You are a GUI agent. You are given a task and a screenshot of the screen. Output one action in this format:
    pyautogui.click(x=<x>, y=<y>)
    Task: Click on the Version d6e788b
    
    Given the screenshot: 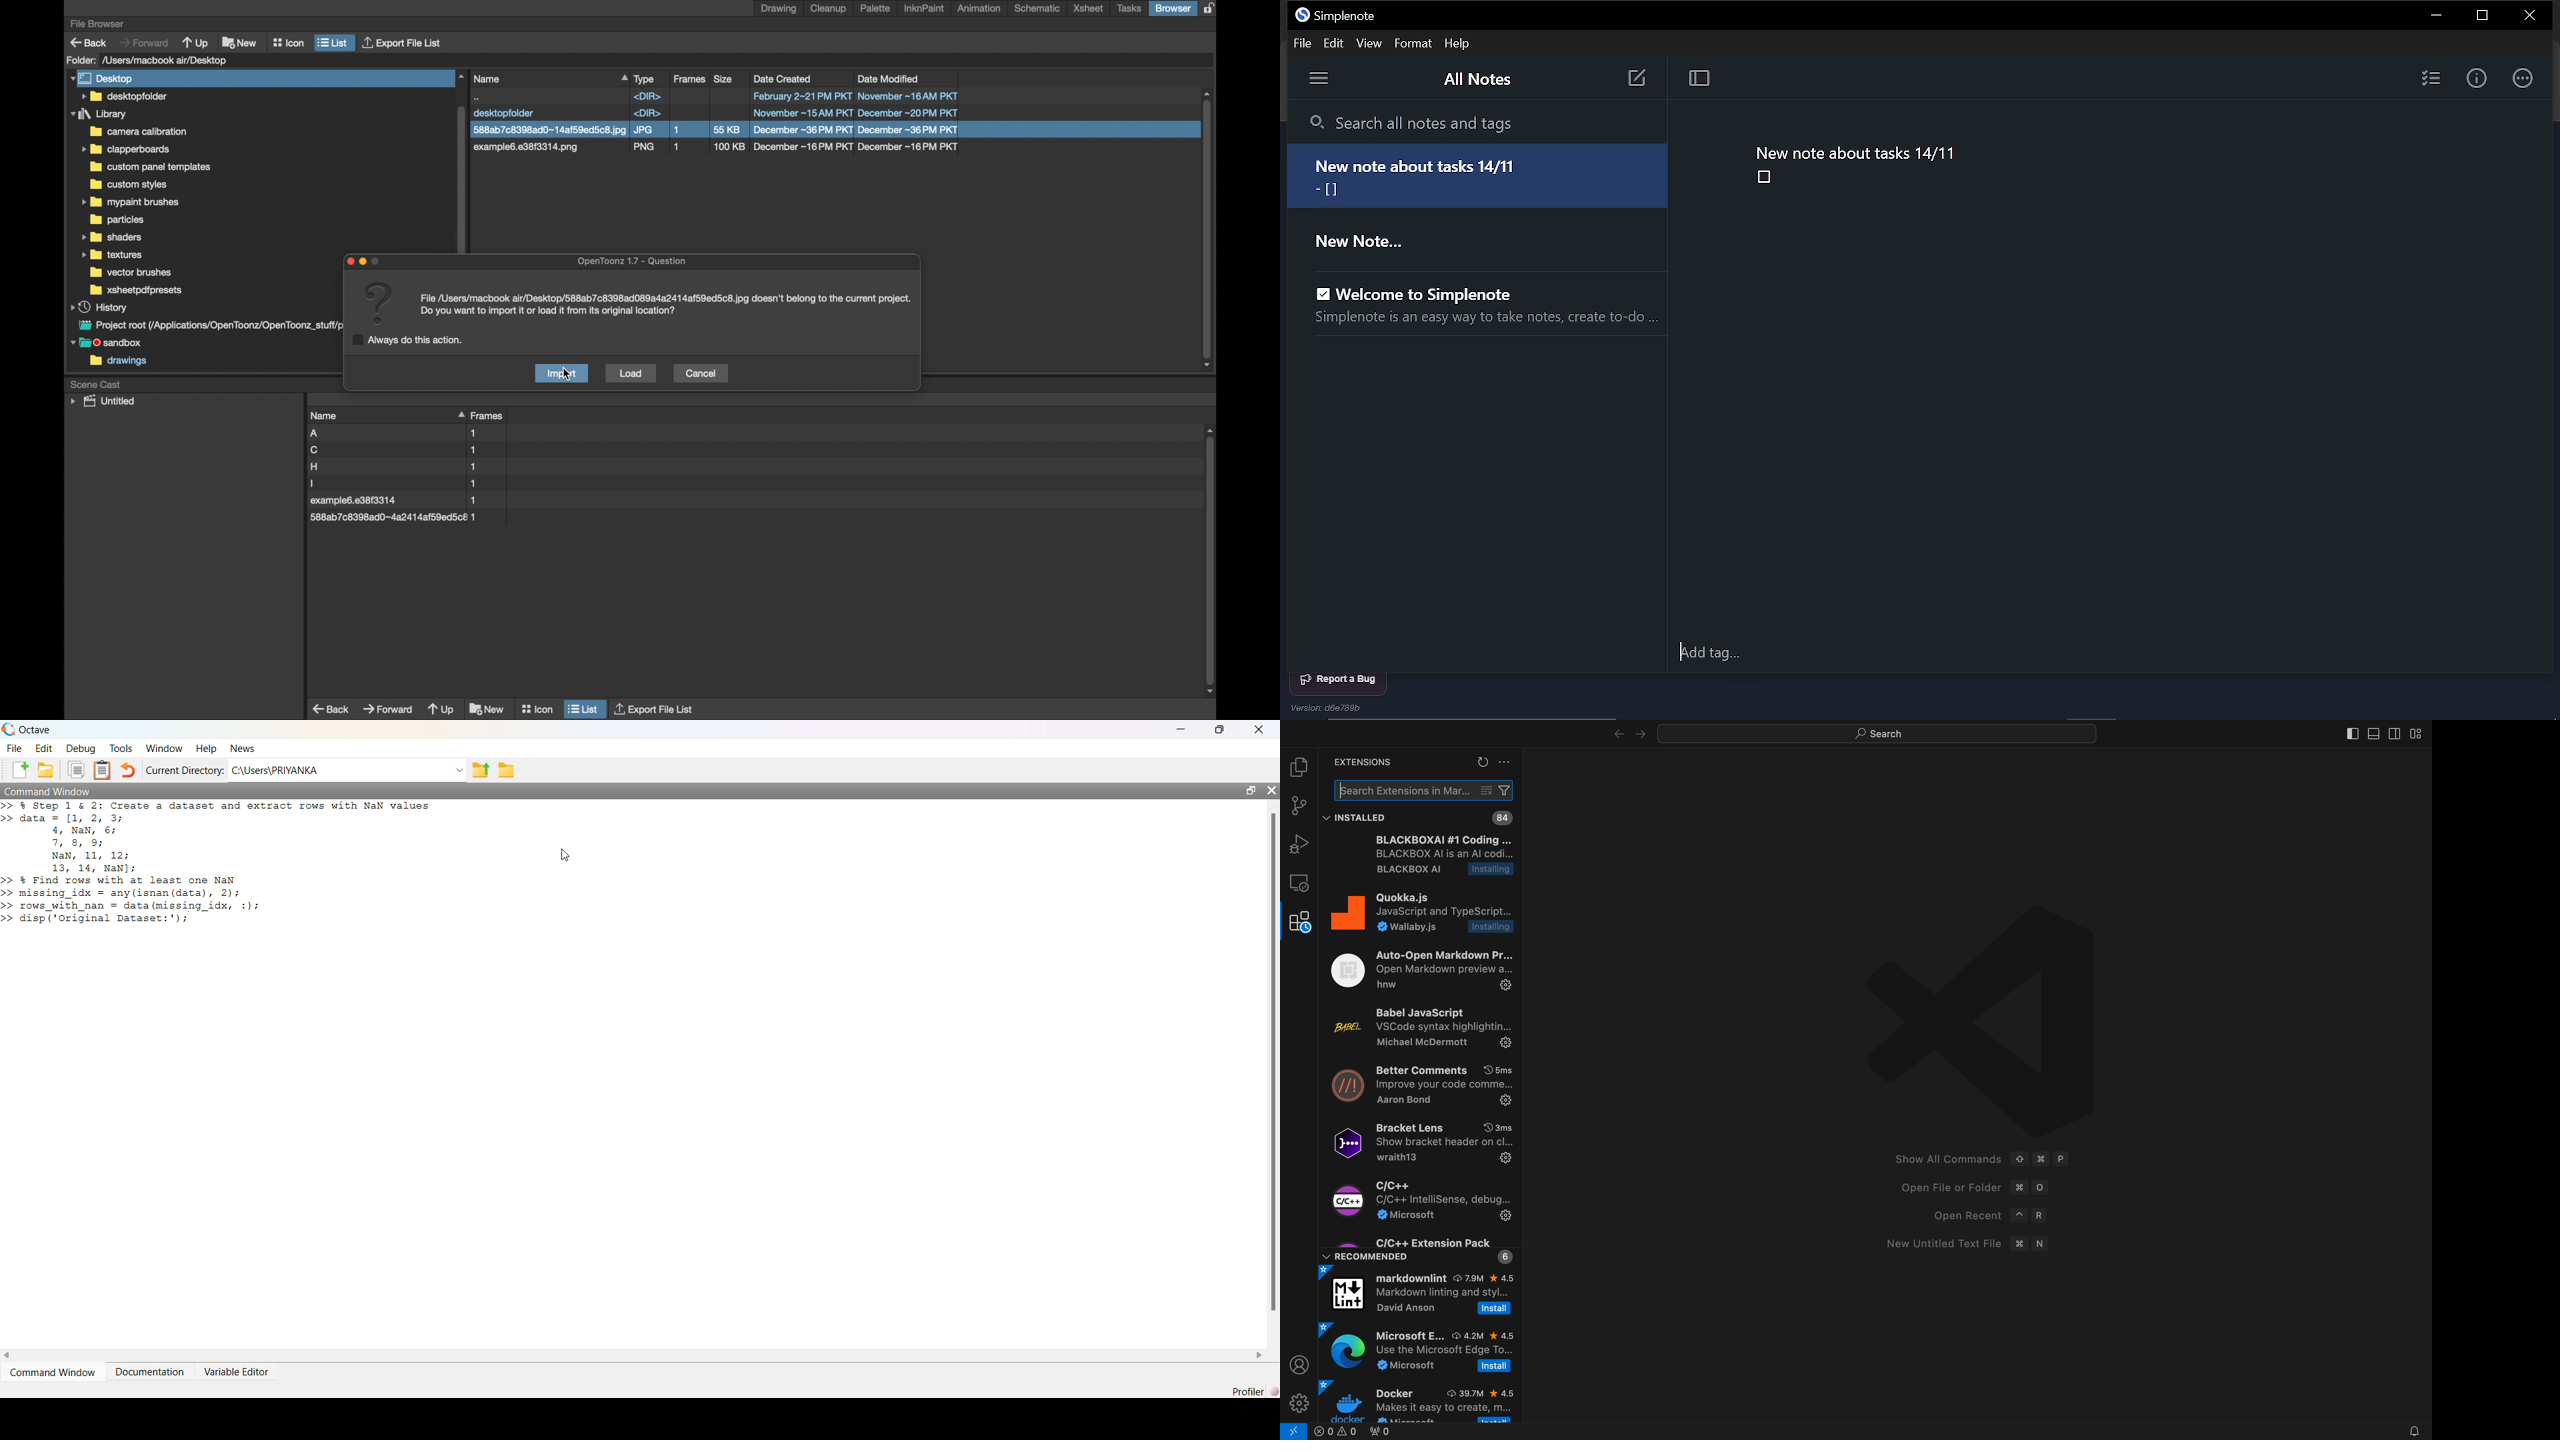 What is the action you would take?
    pyautogui.click(x=1331, y=708)
    